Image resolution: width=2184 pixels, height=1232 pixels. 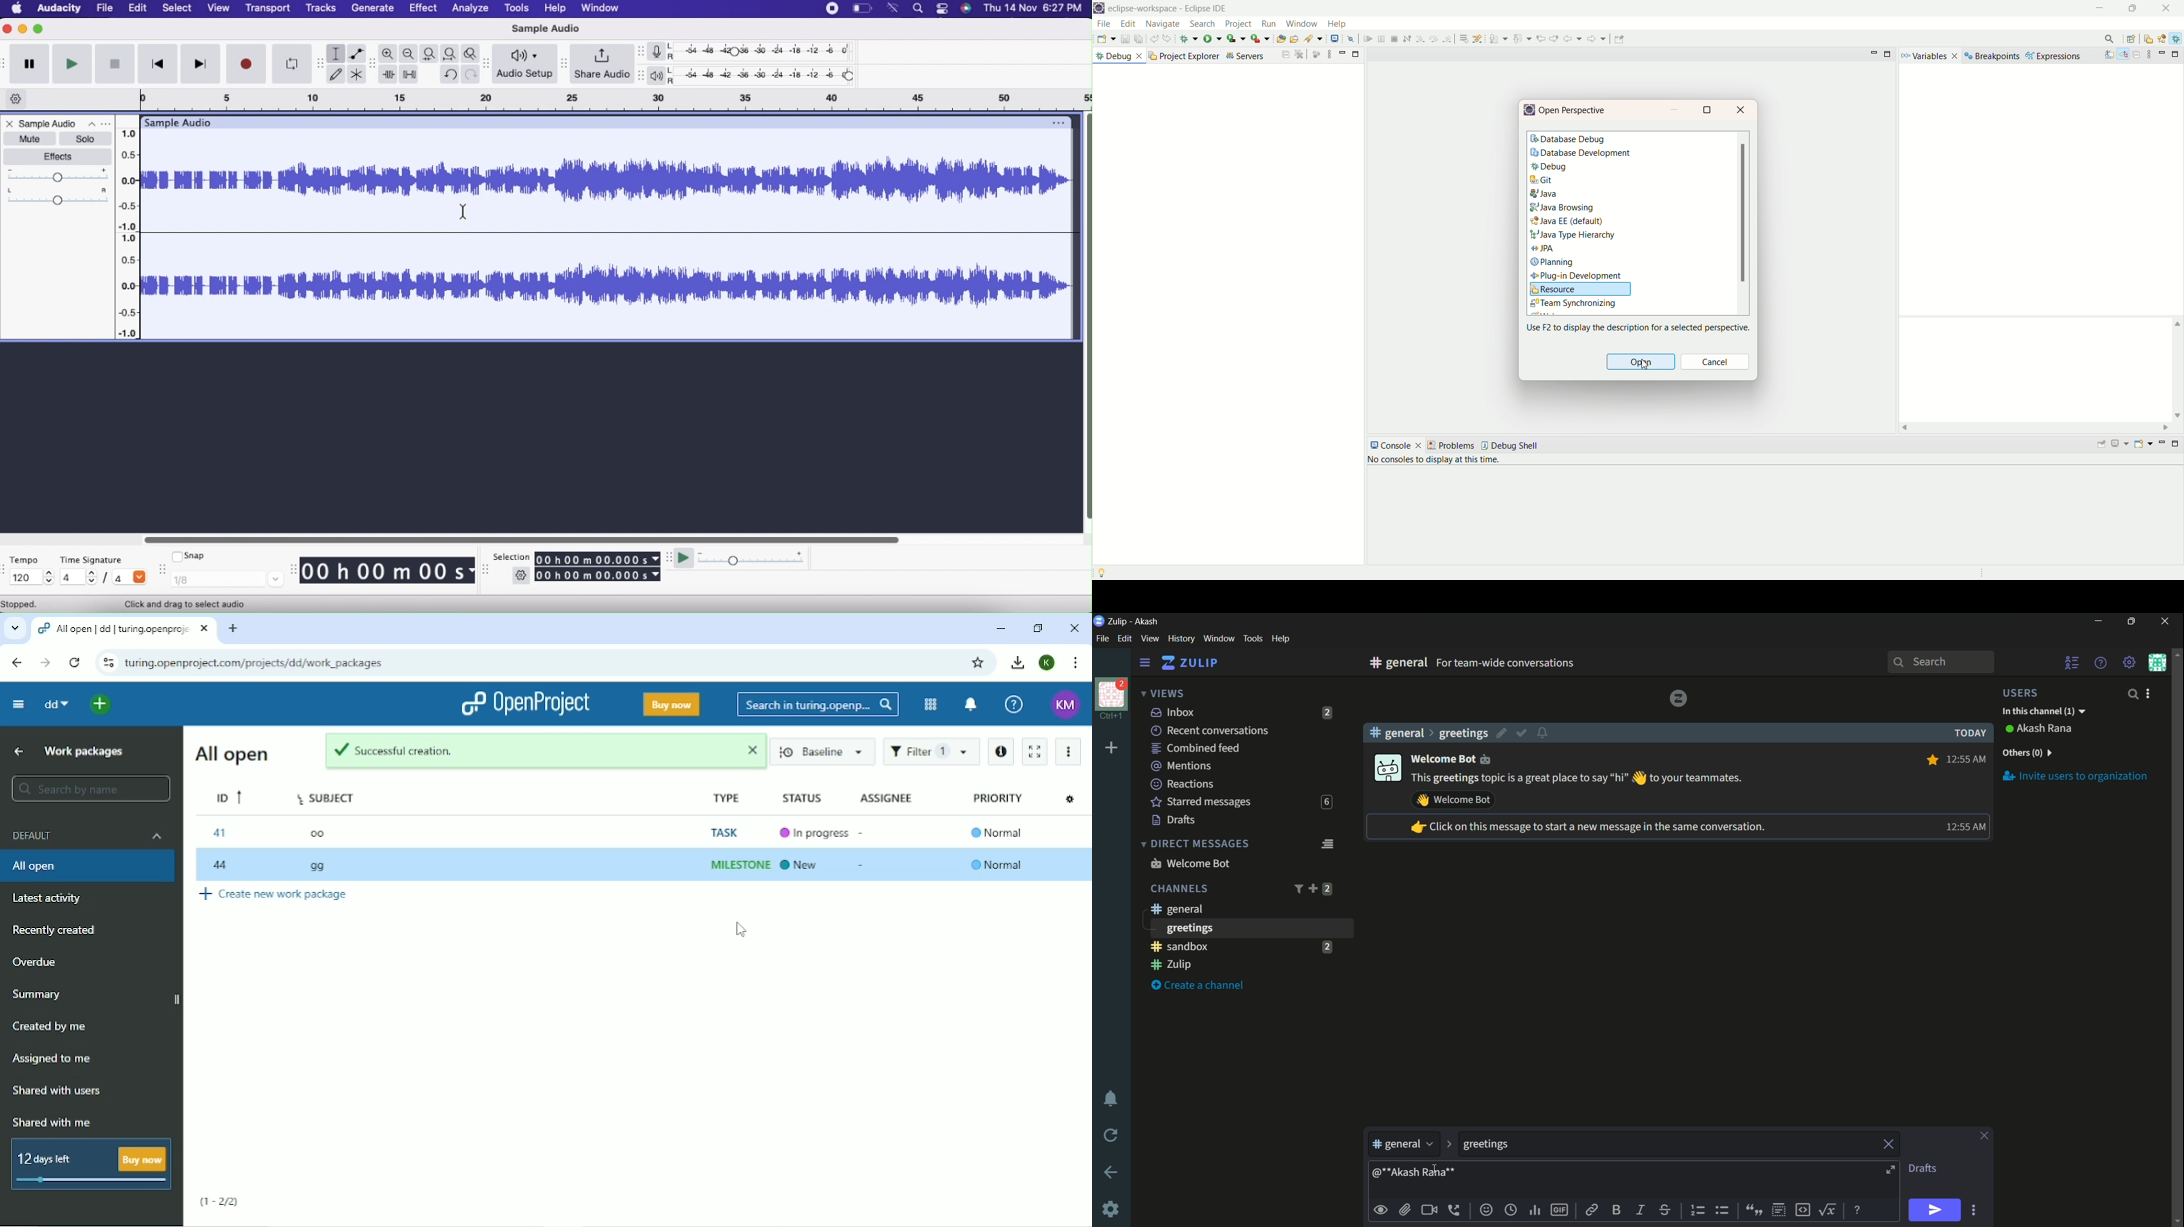 What do you see at coordinates (1310, 39) in the screenshot?
I see `create a new Java servlet` at bounding box center [1310, 39].